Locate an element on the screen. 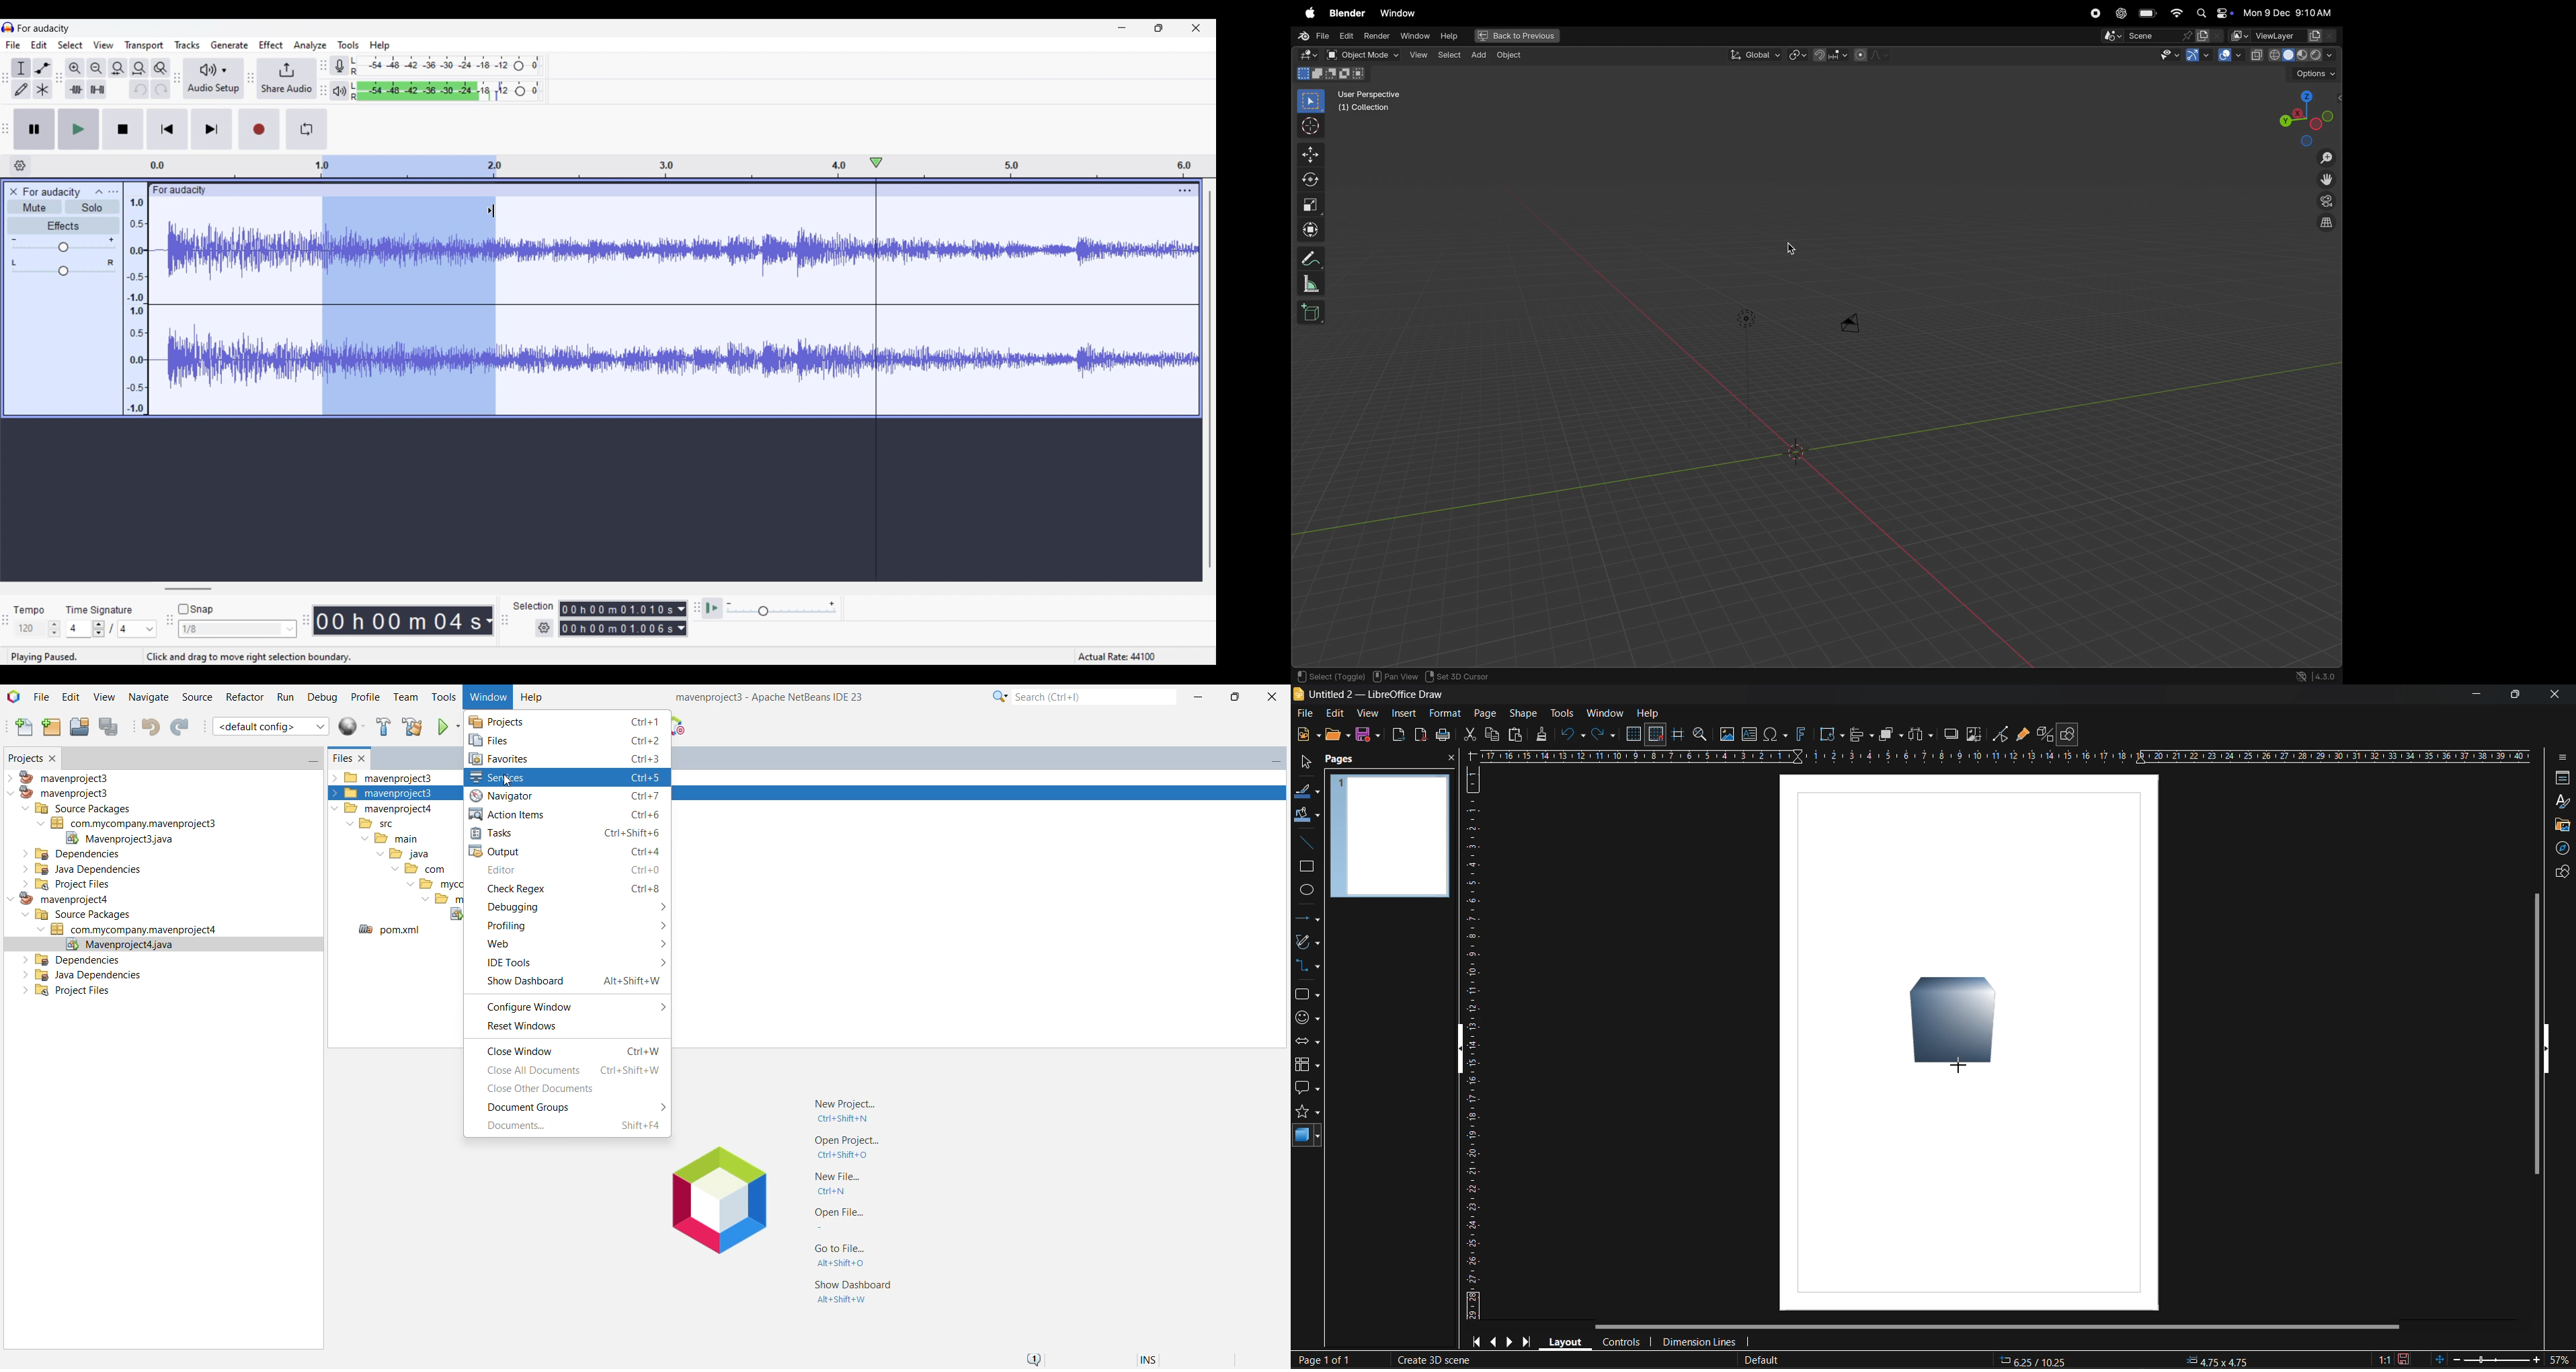 This screenshot has width=2576, height=1372. window is located at coordinates (1397, 13).